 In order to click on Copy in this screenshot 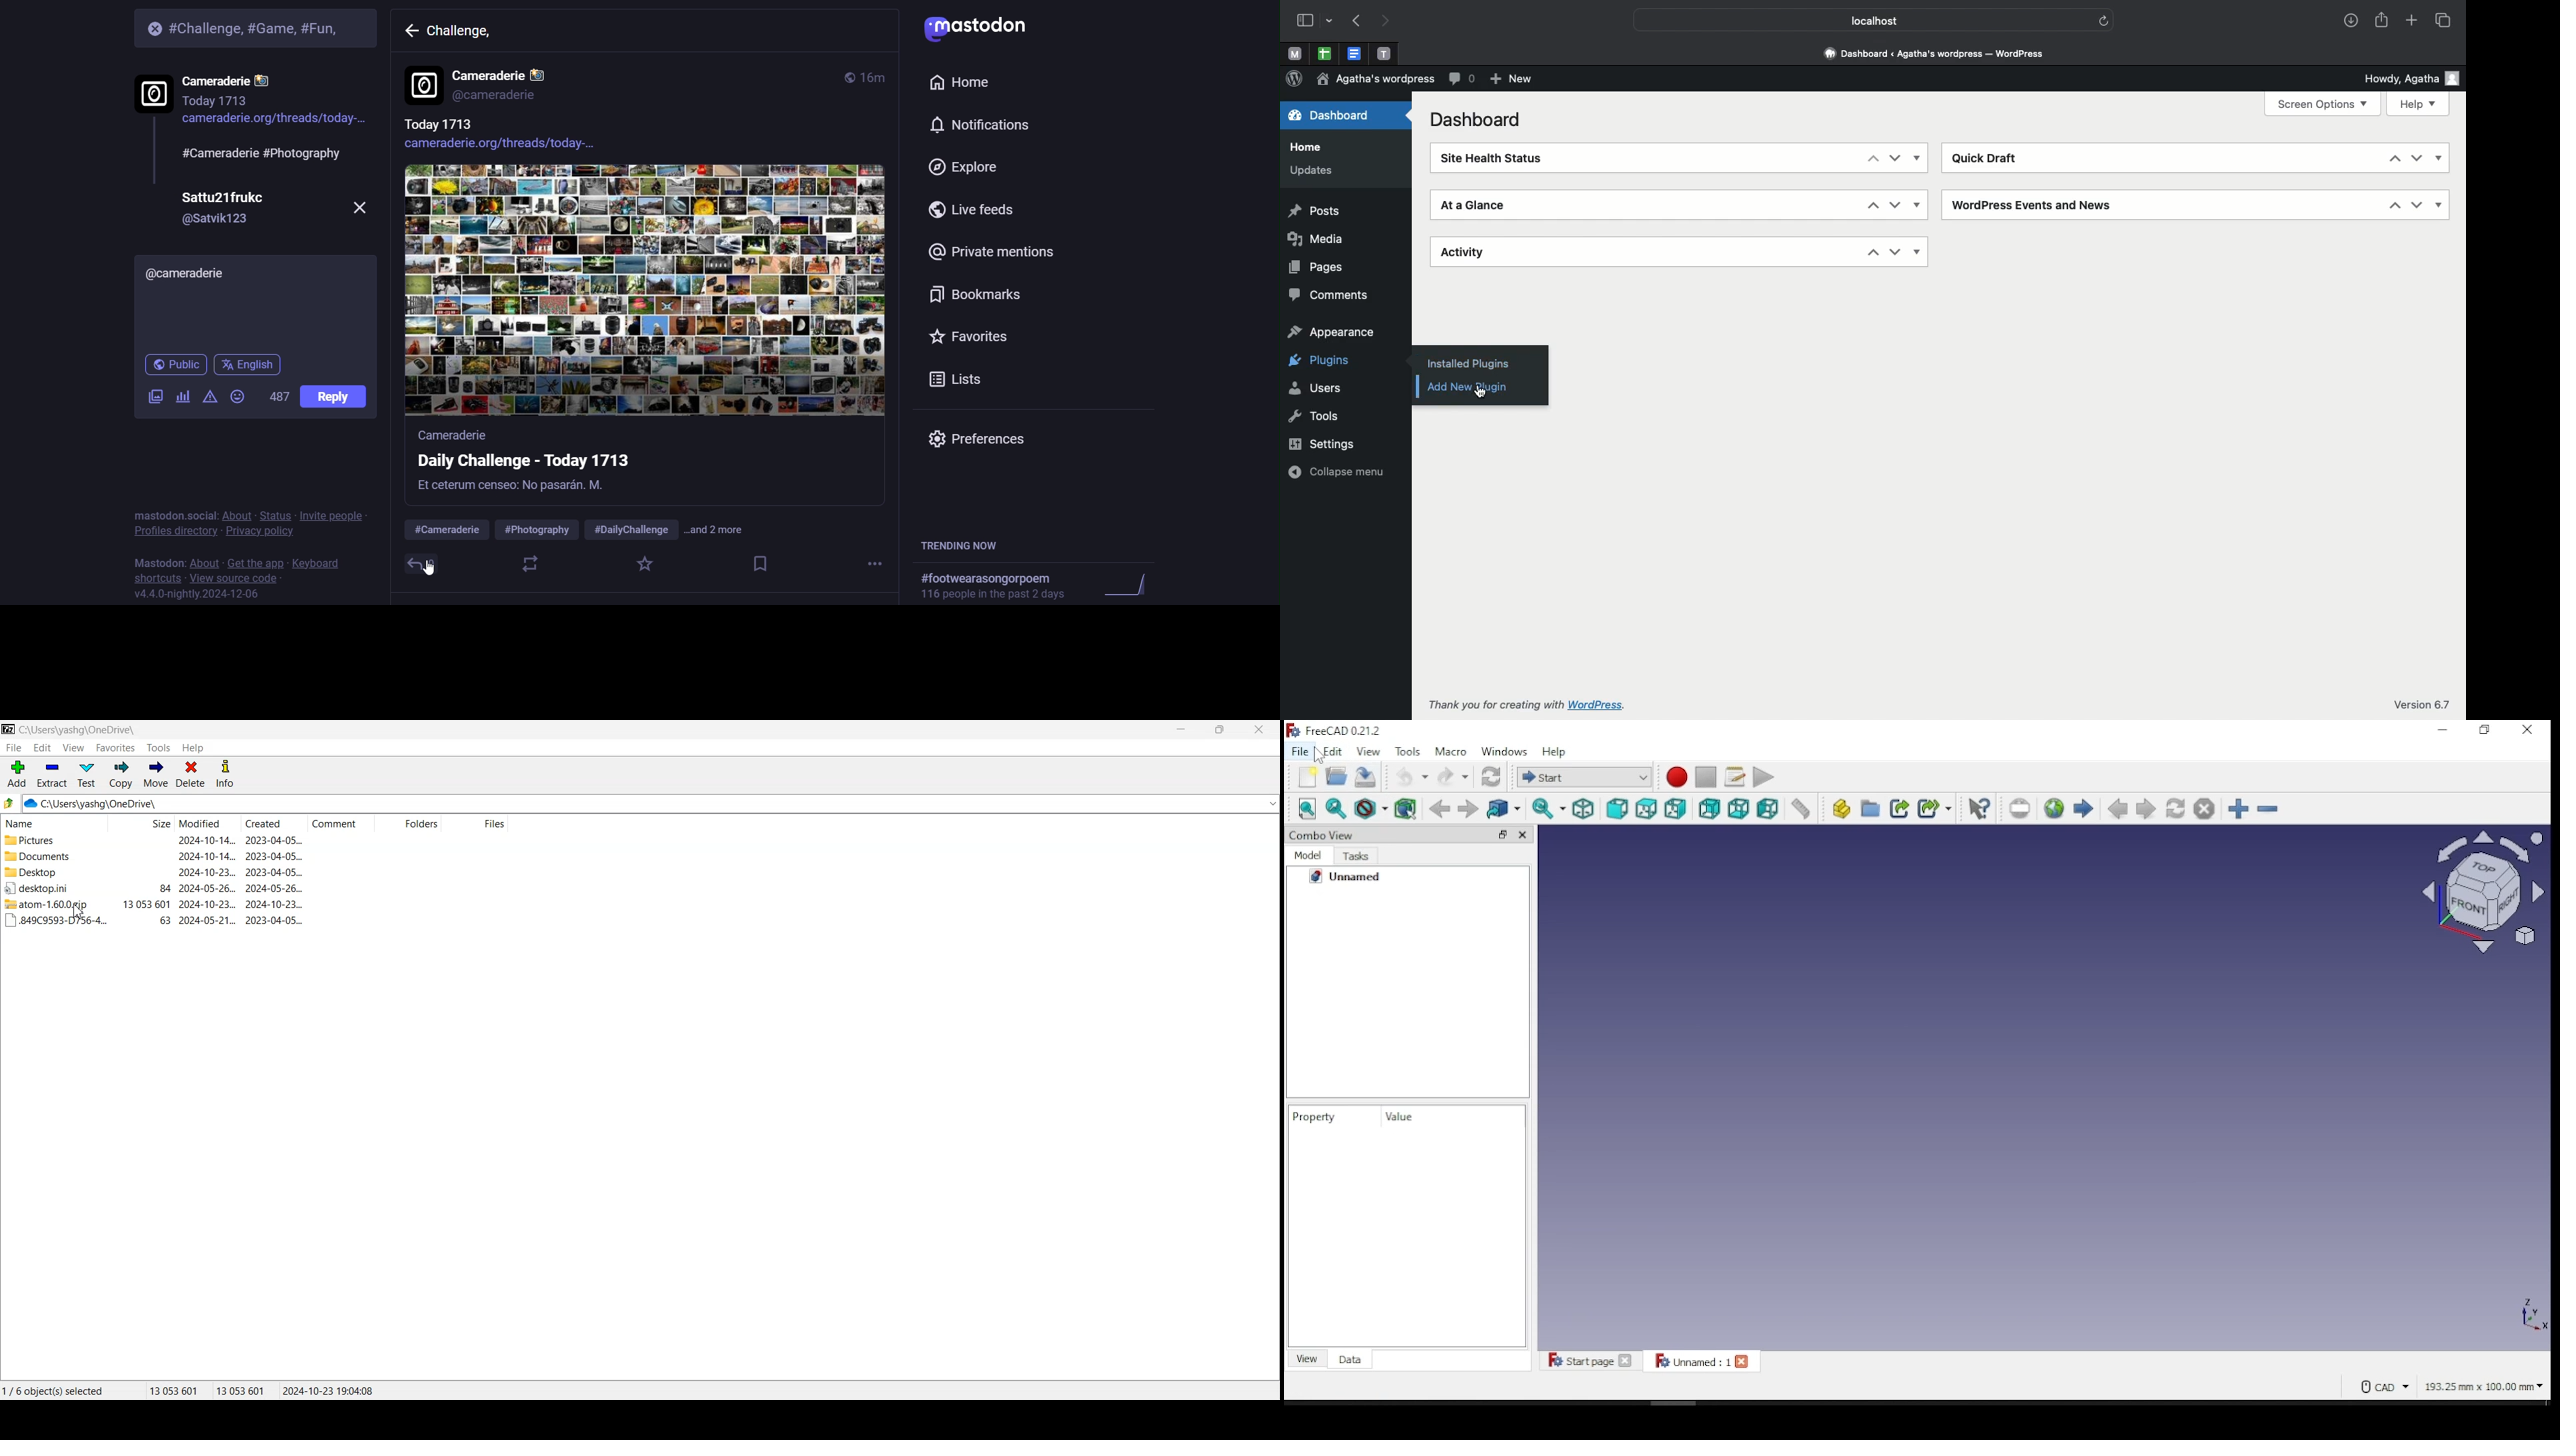, I will do `click(120, 775)`.